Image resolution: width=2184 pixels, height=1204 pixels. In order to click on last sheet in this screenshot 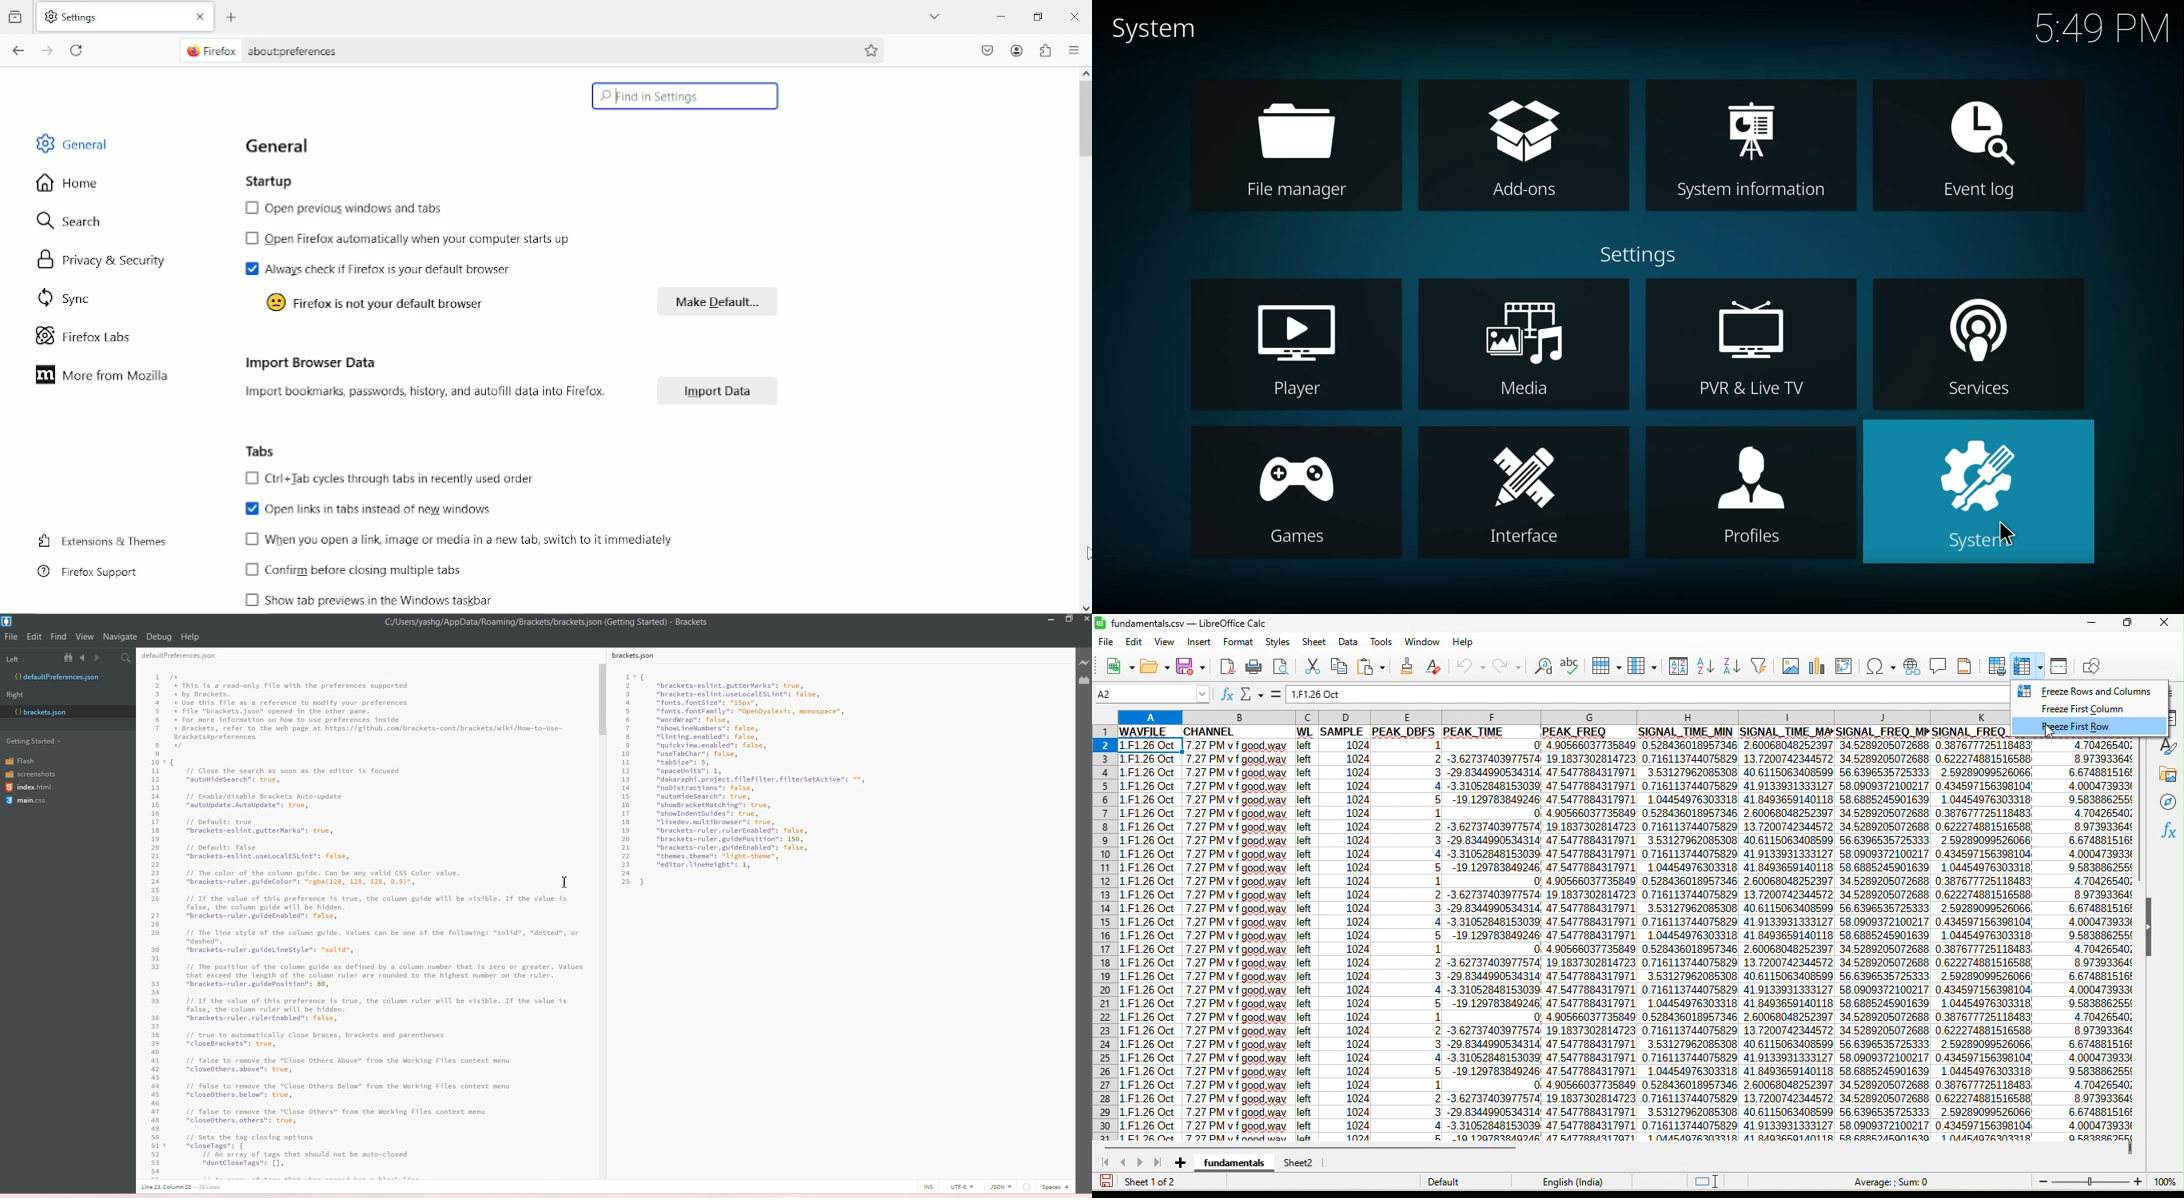, I will do `click(1158, 1162)`.